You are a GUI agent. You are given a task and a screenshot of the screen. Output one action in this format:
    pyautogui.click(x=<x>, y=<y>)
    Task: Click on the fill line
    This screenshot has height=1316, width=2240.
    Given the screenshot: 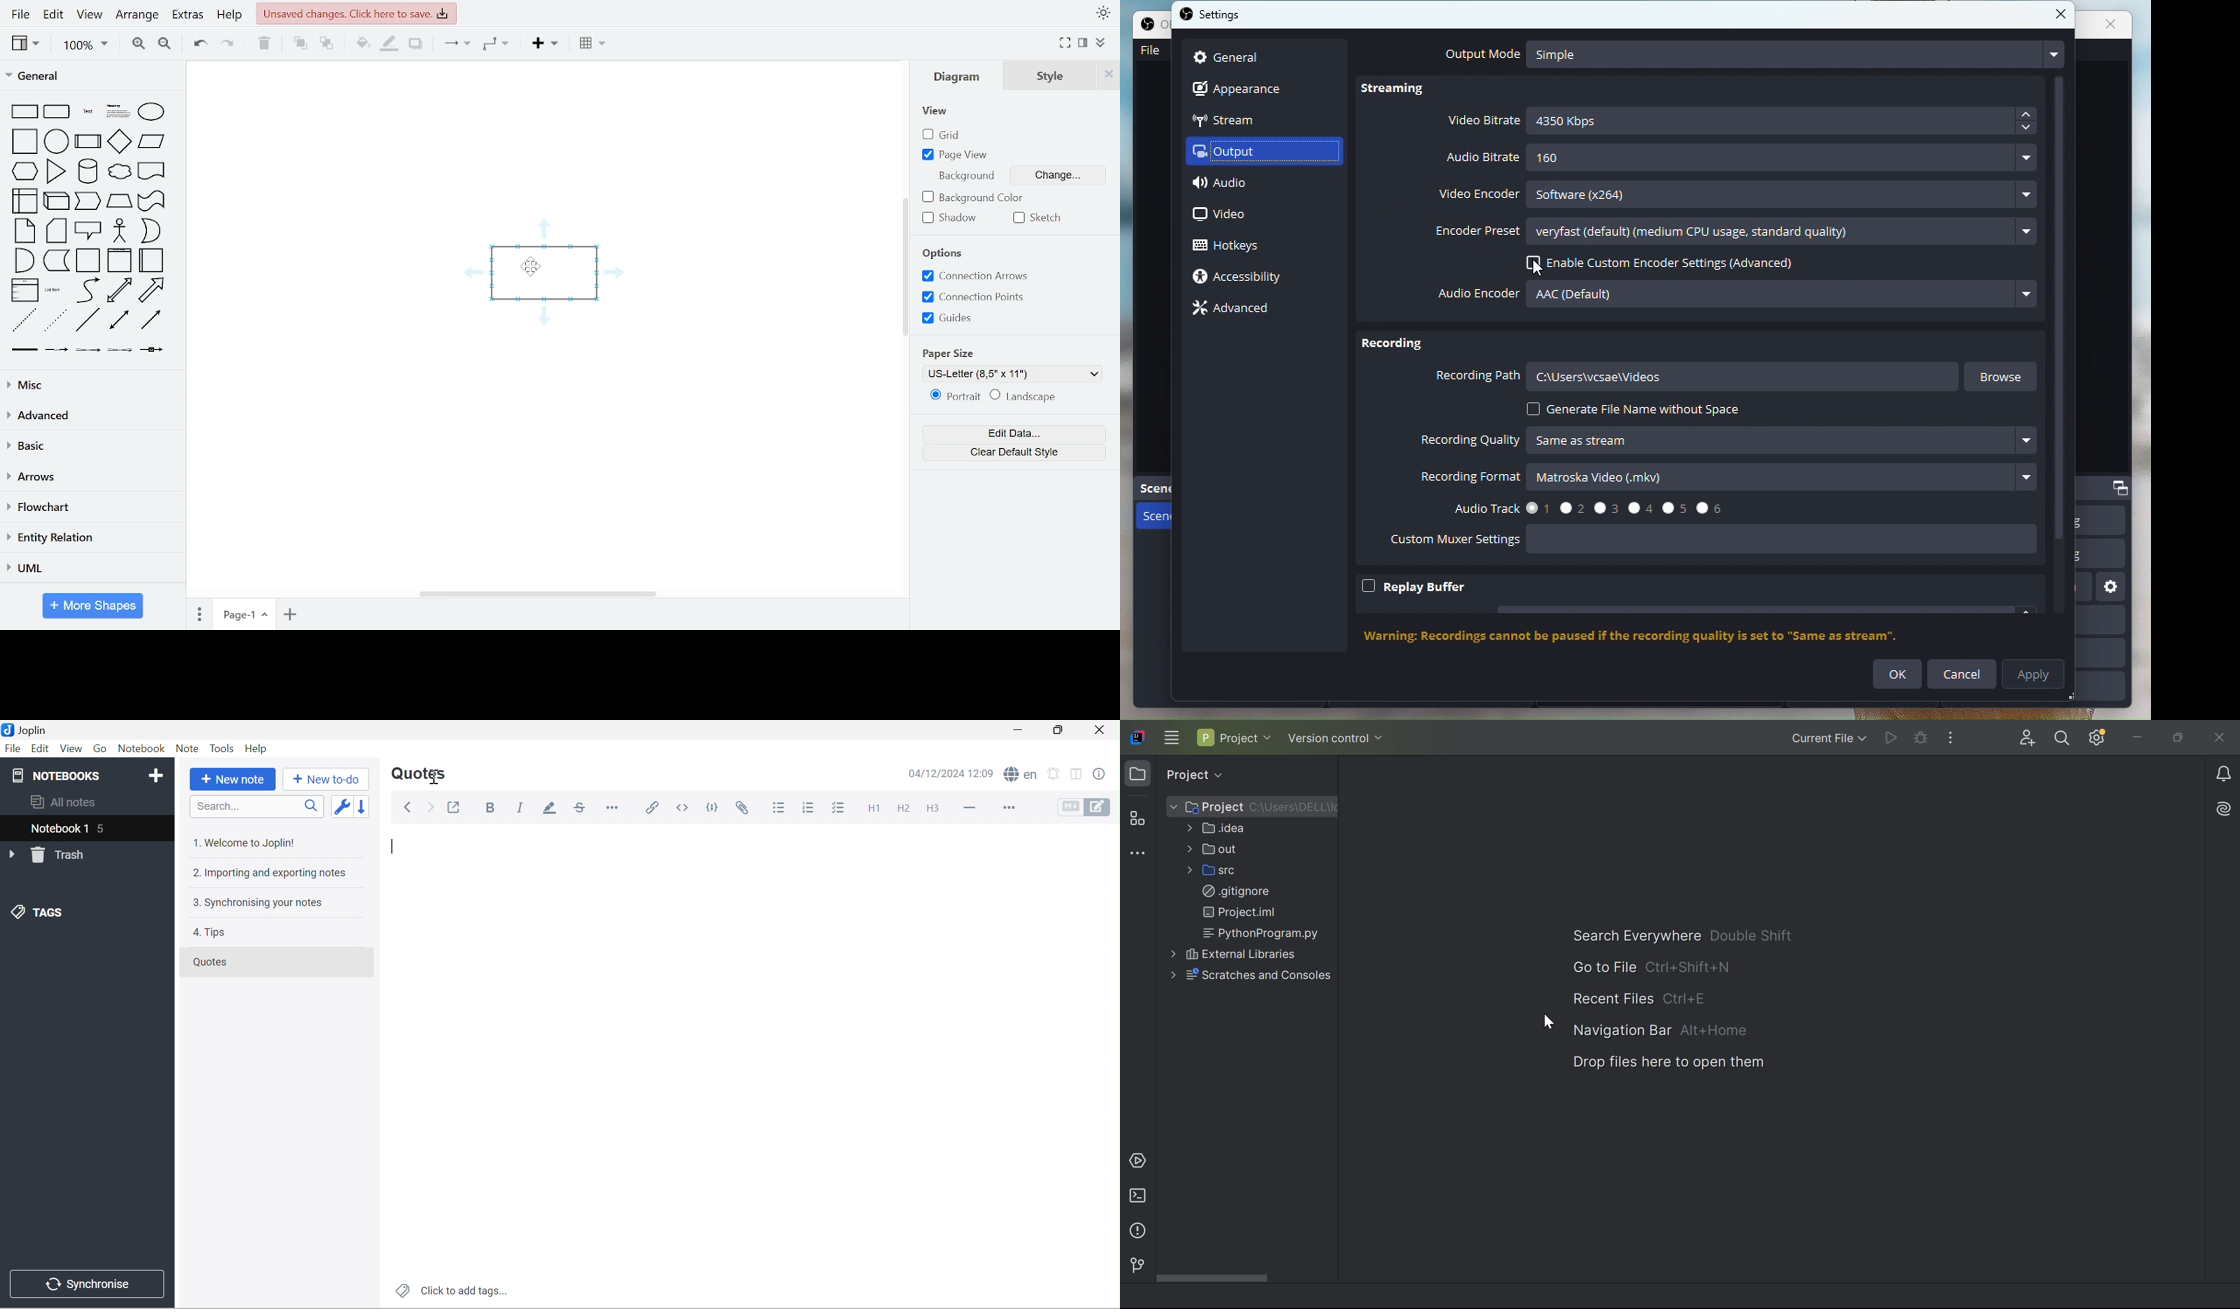 What is the action you would take?
    pyautogui.click(x=390, y=44)
    